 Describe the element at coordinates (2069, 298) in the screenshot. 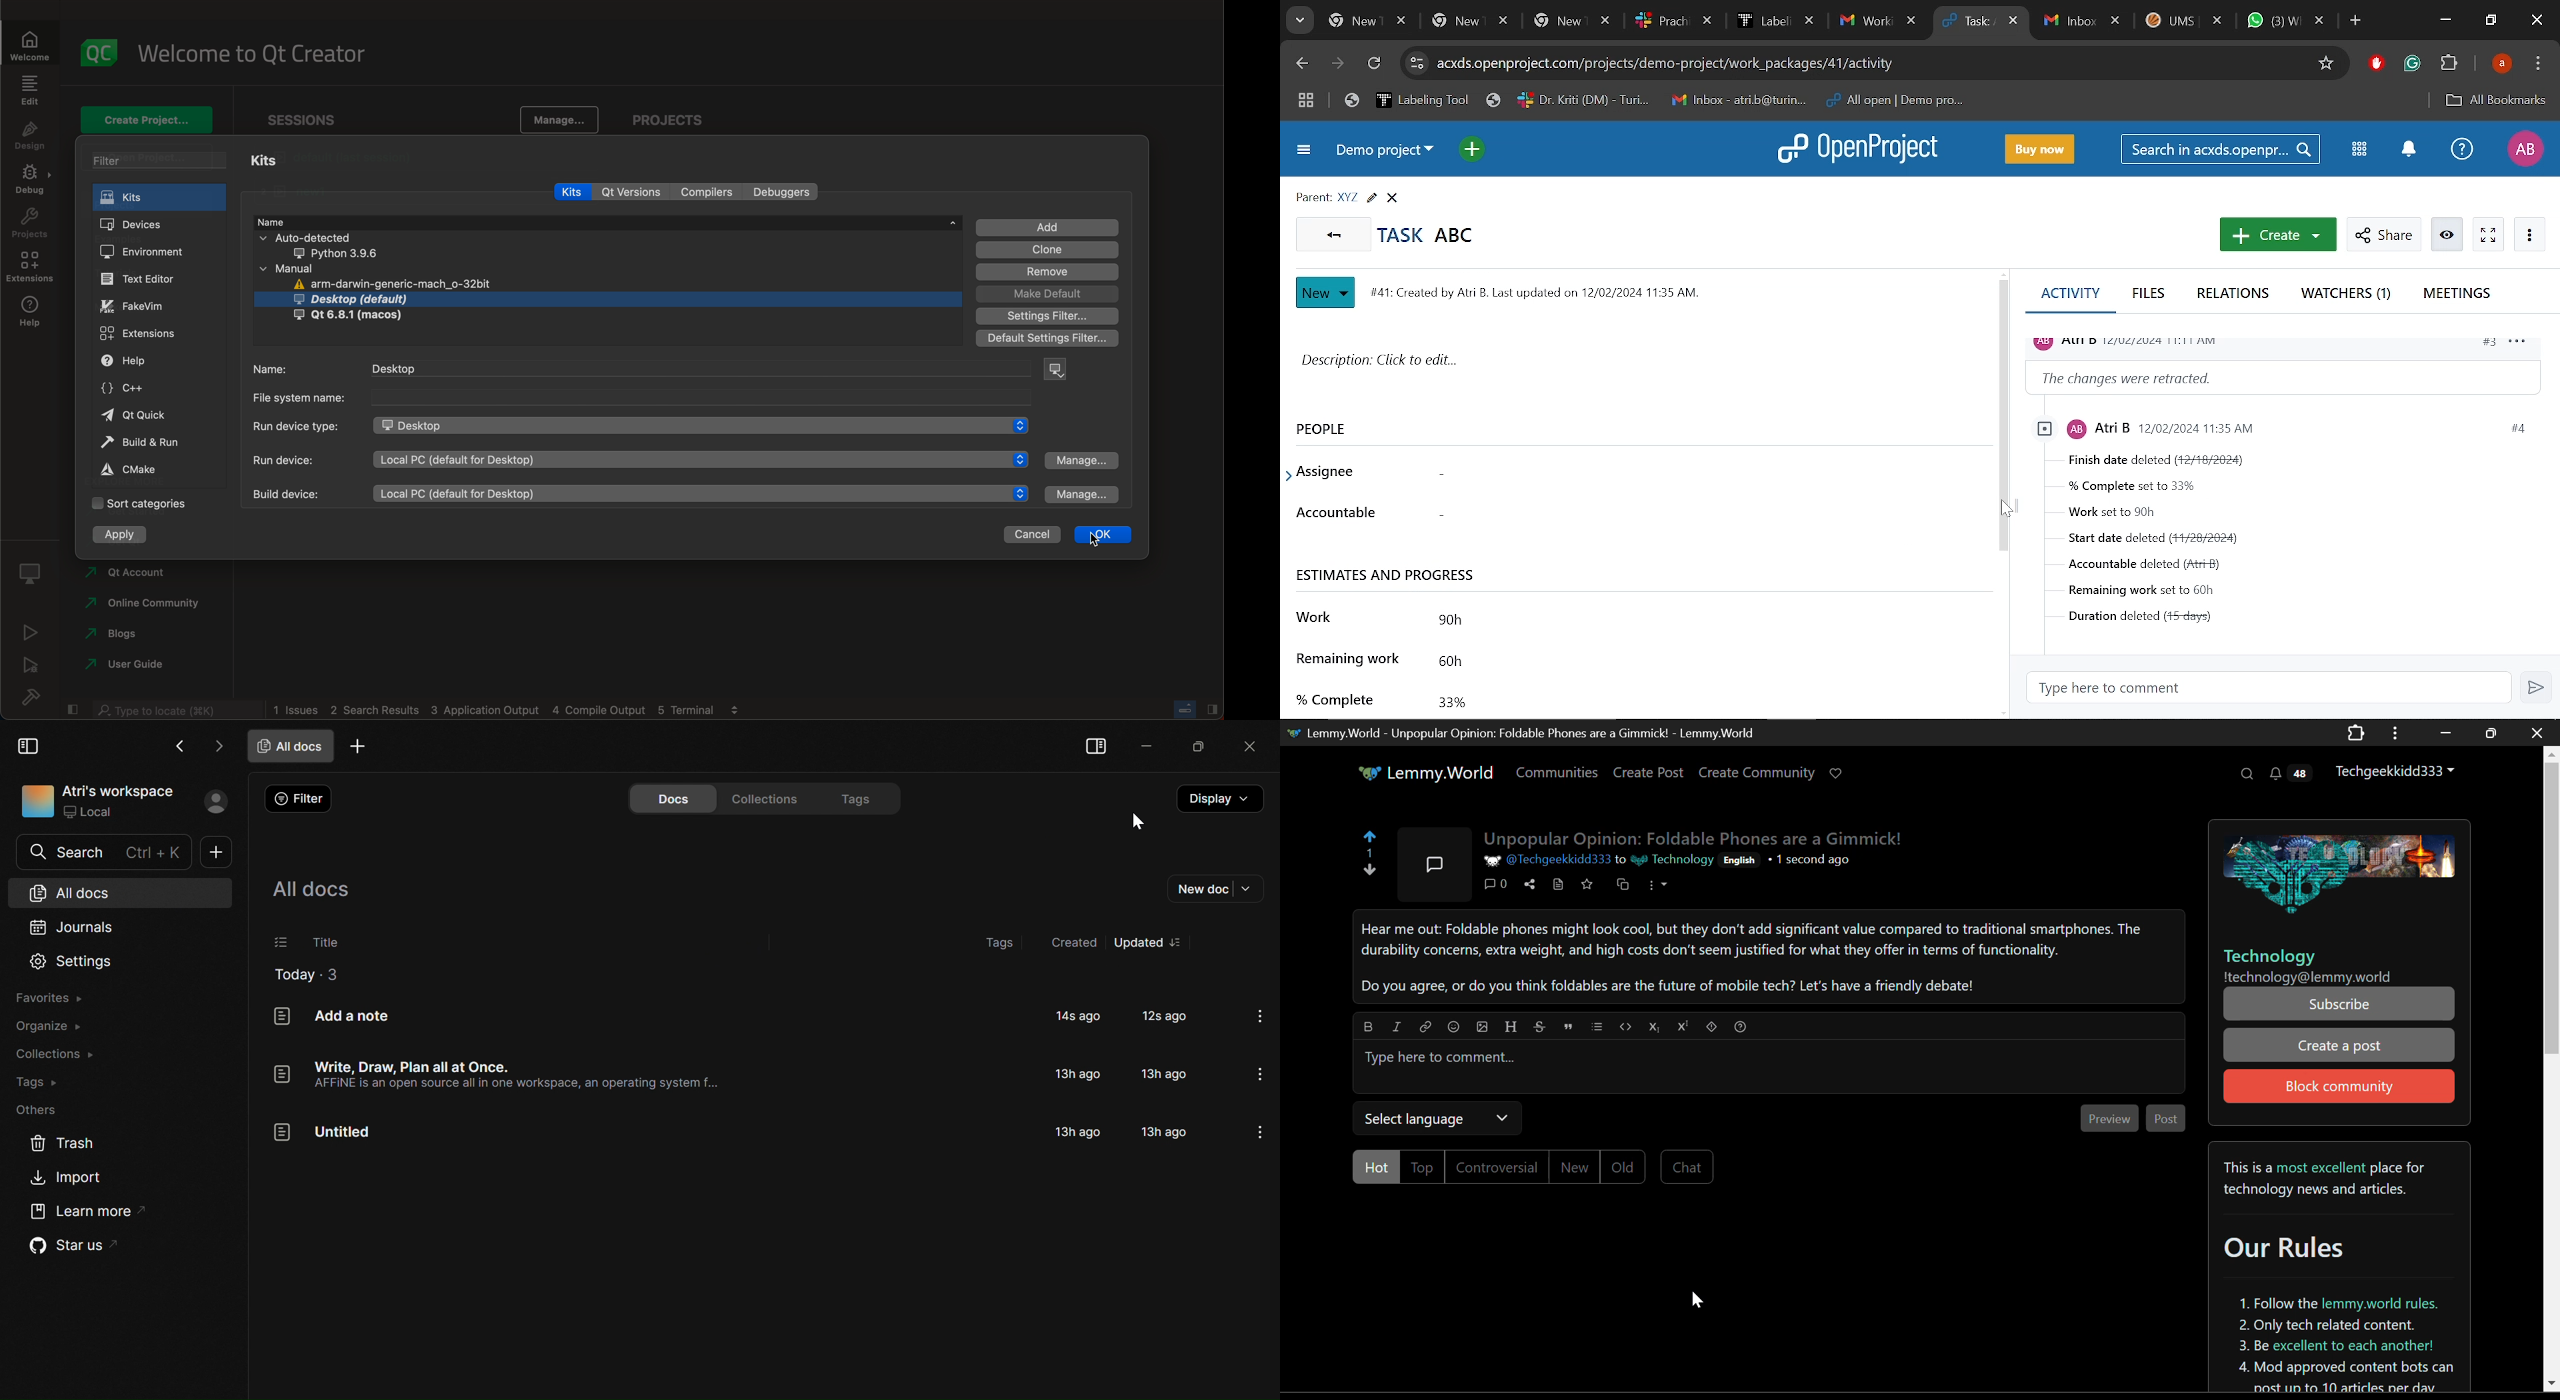

I see `Activity` at that location.